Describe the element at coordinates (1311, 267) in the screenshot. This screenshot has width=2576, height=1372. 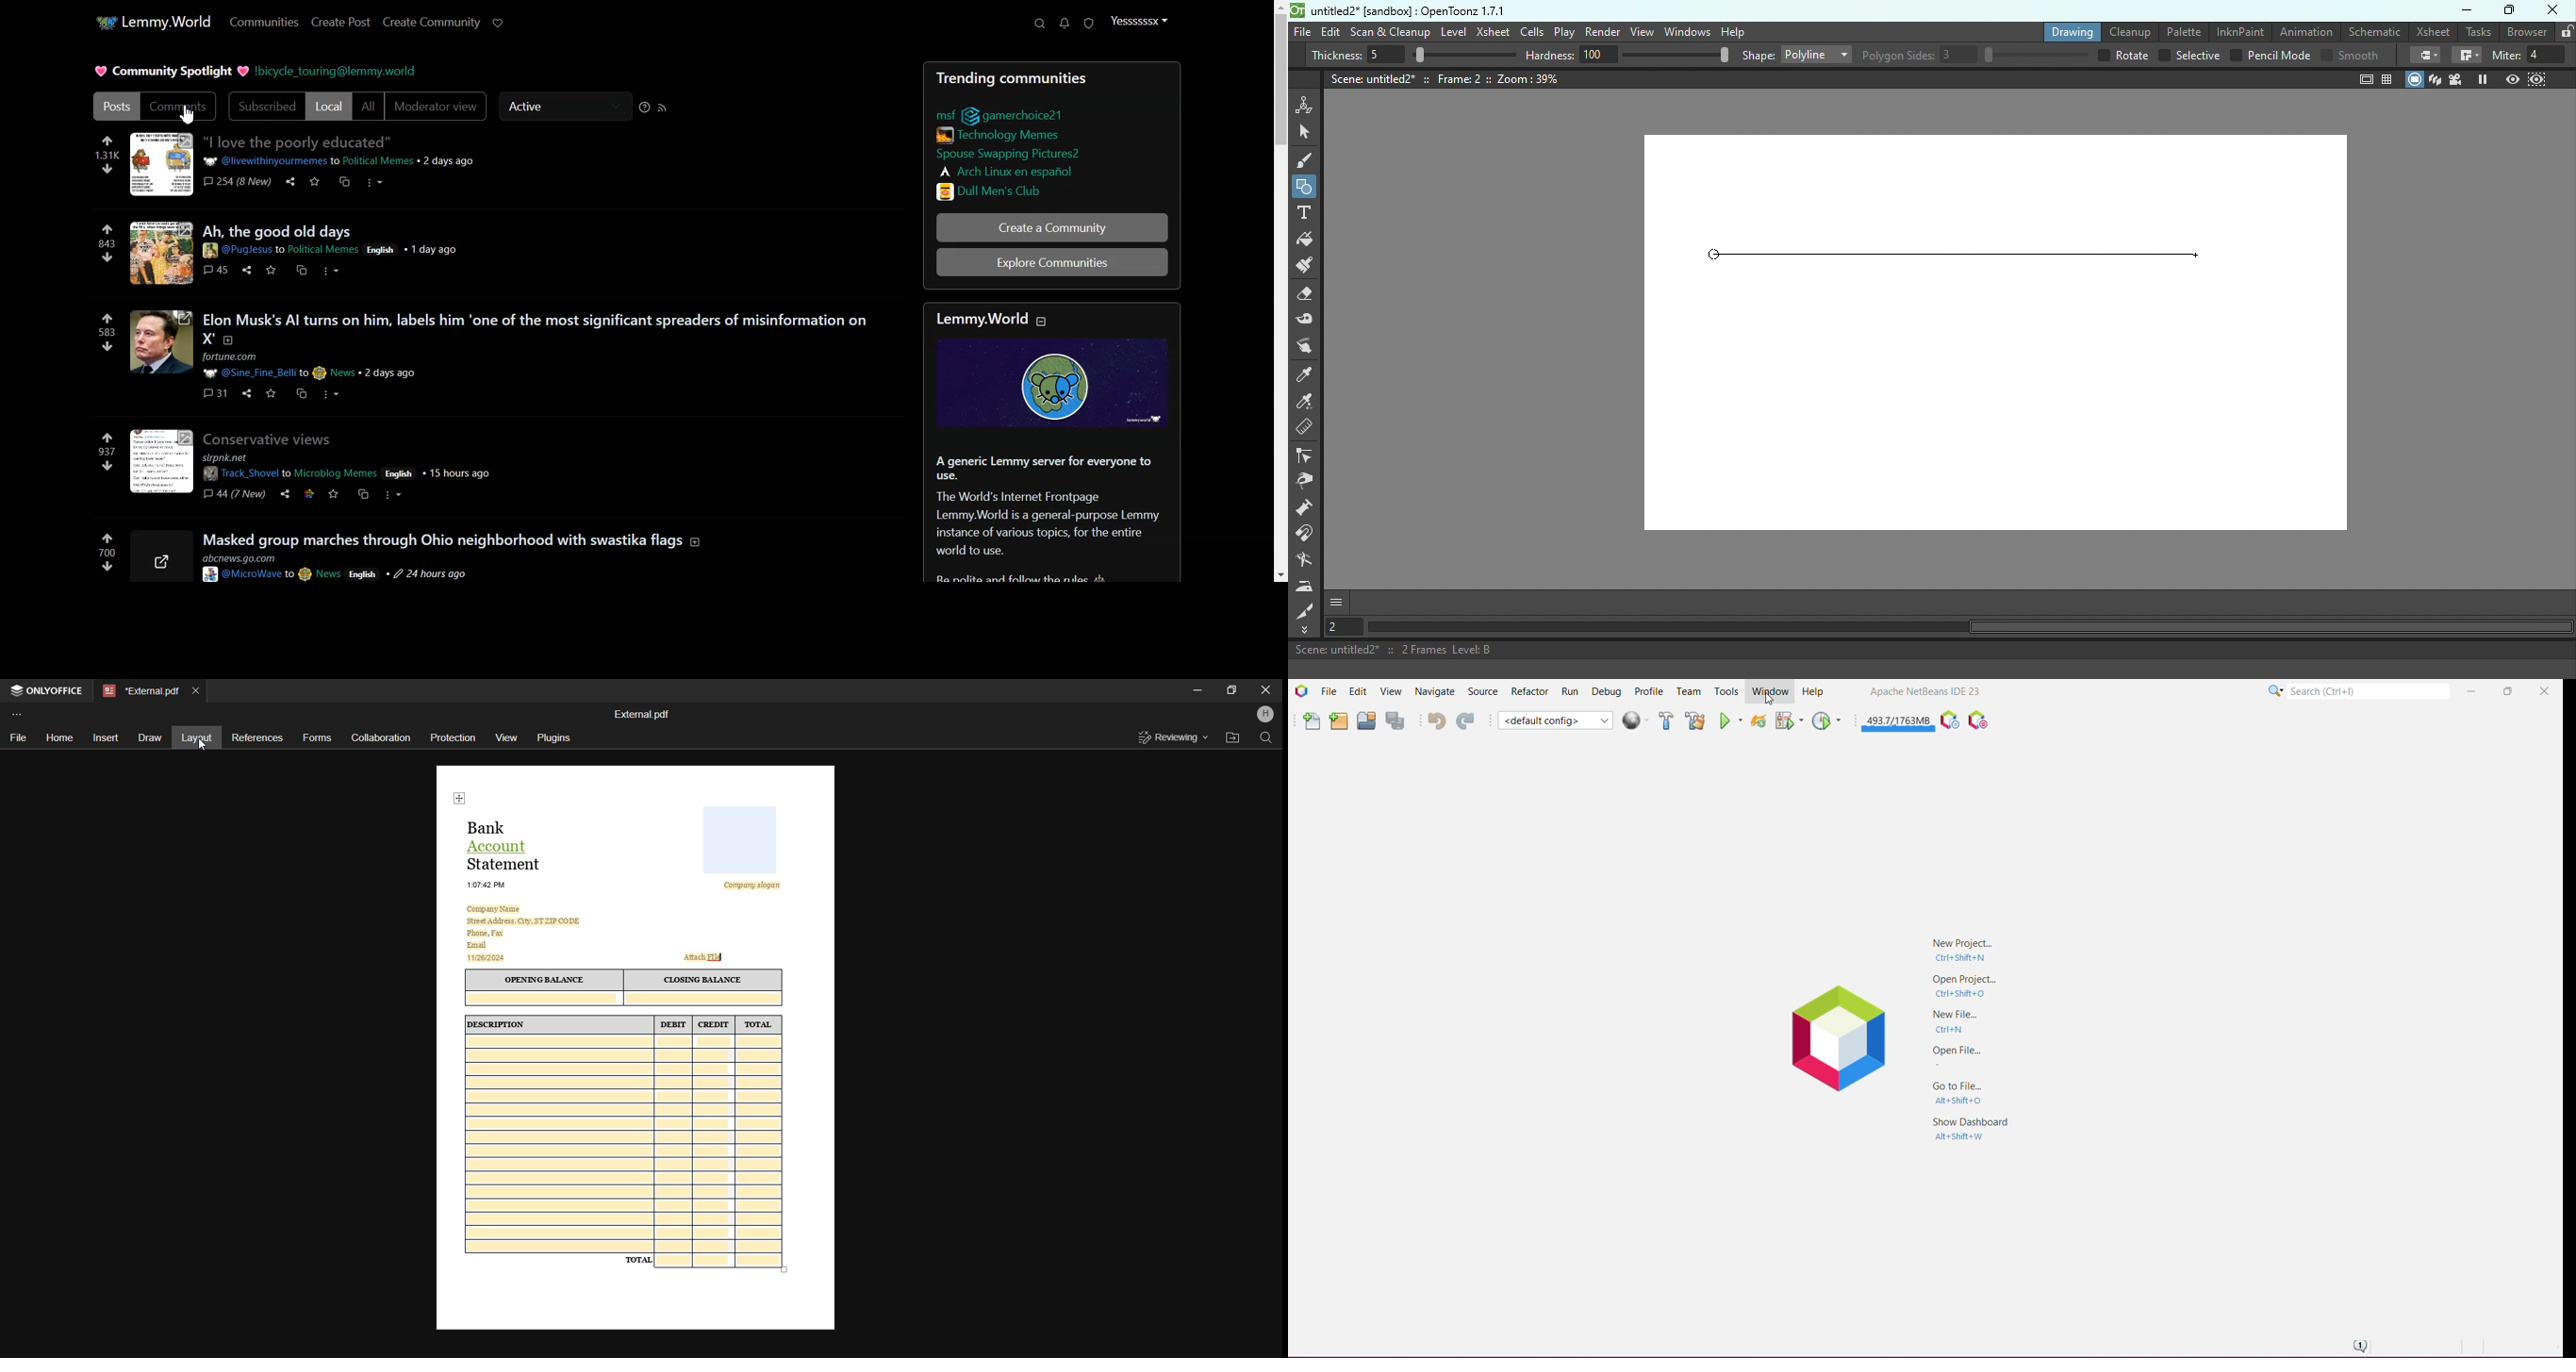
I see `Paint Brush tool` at that location.